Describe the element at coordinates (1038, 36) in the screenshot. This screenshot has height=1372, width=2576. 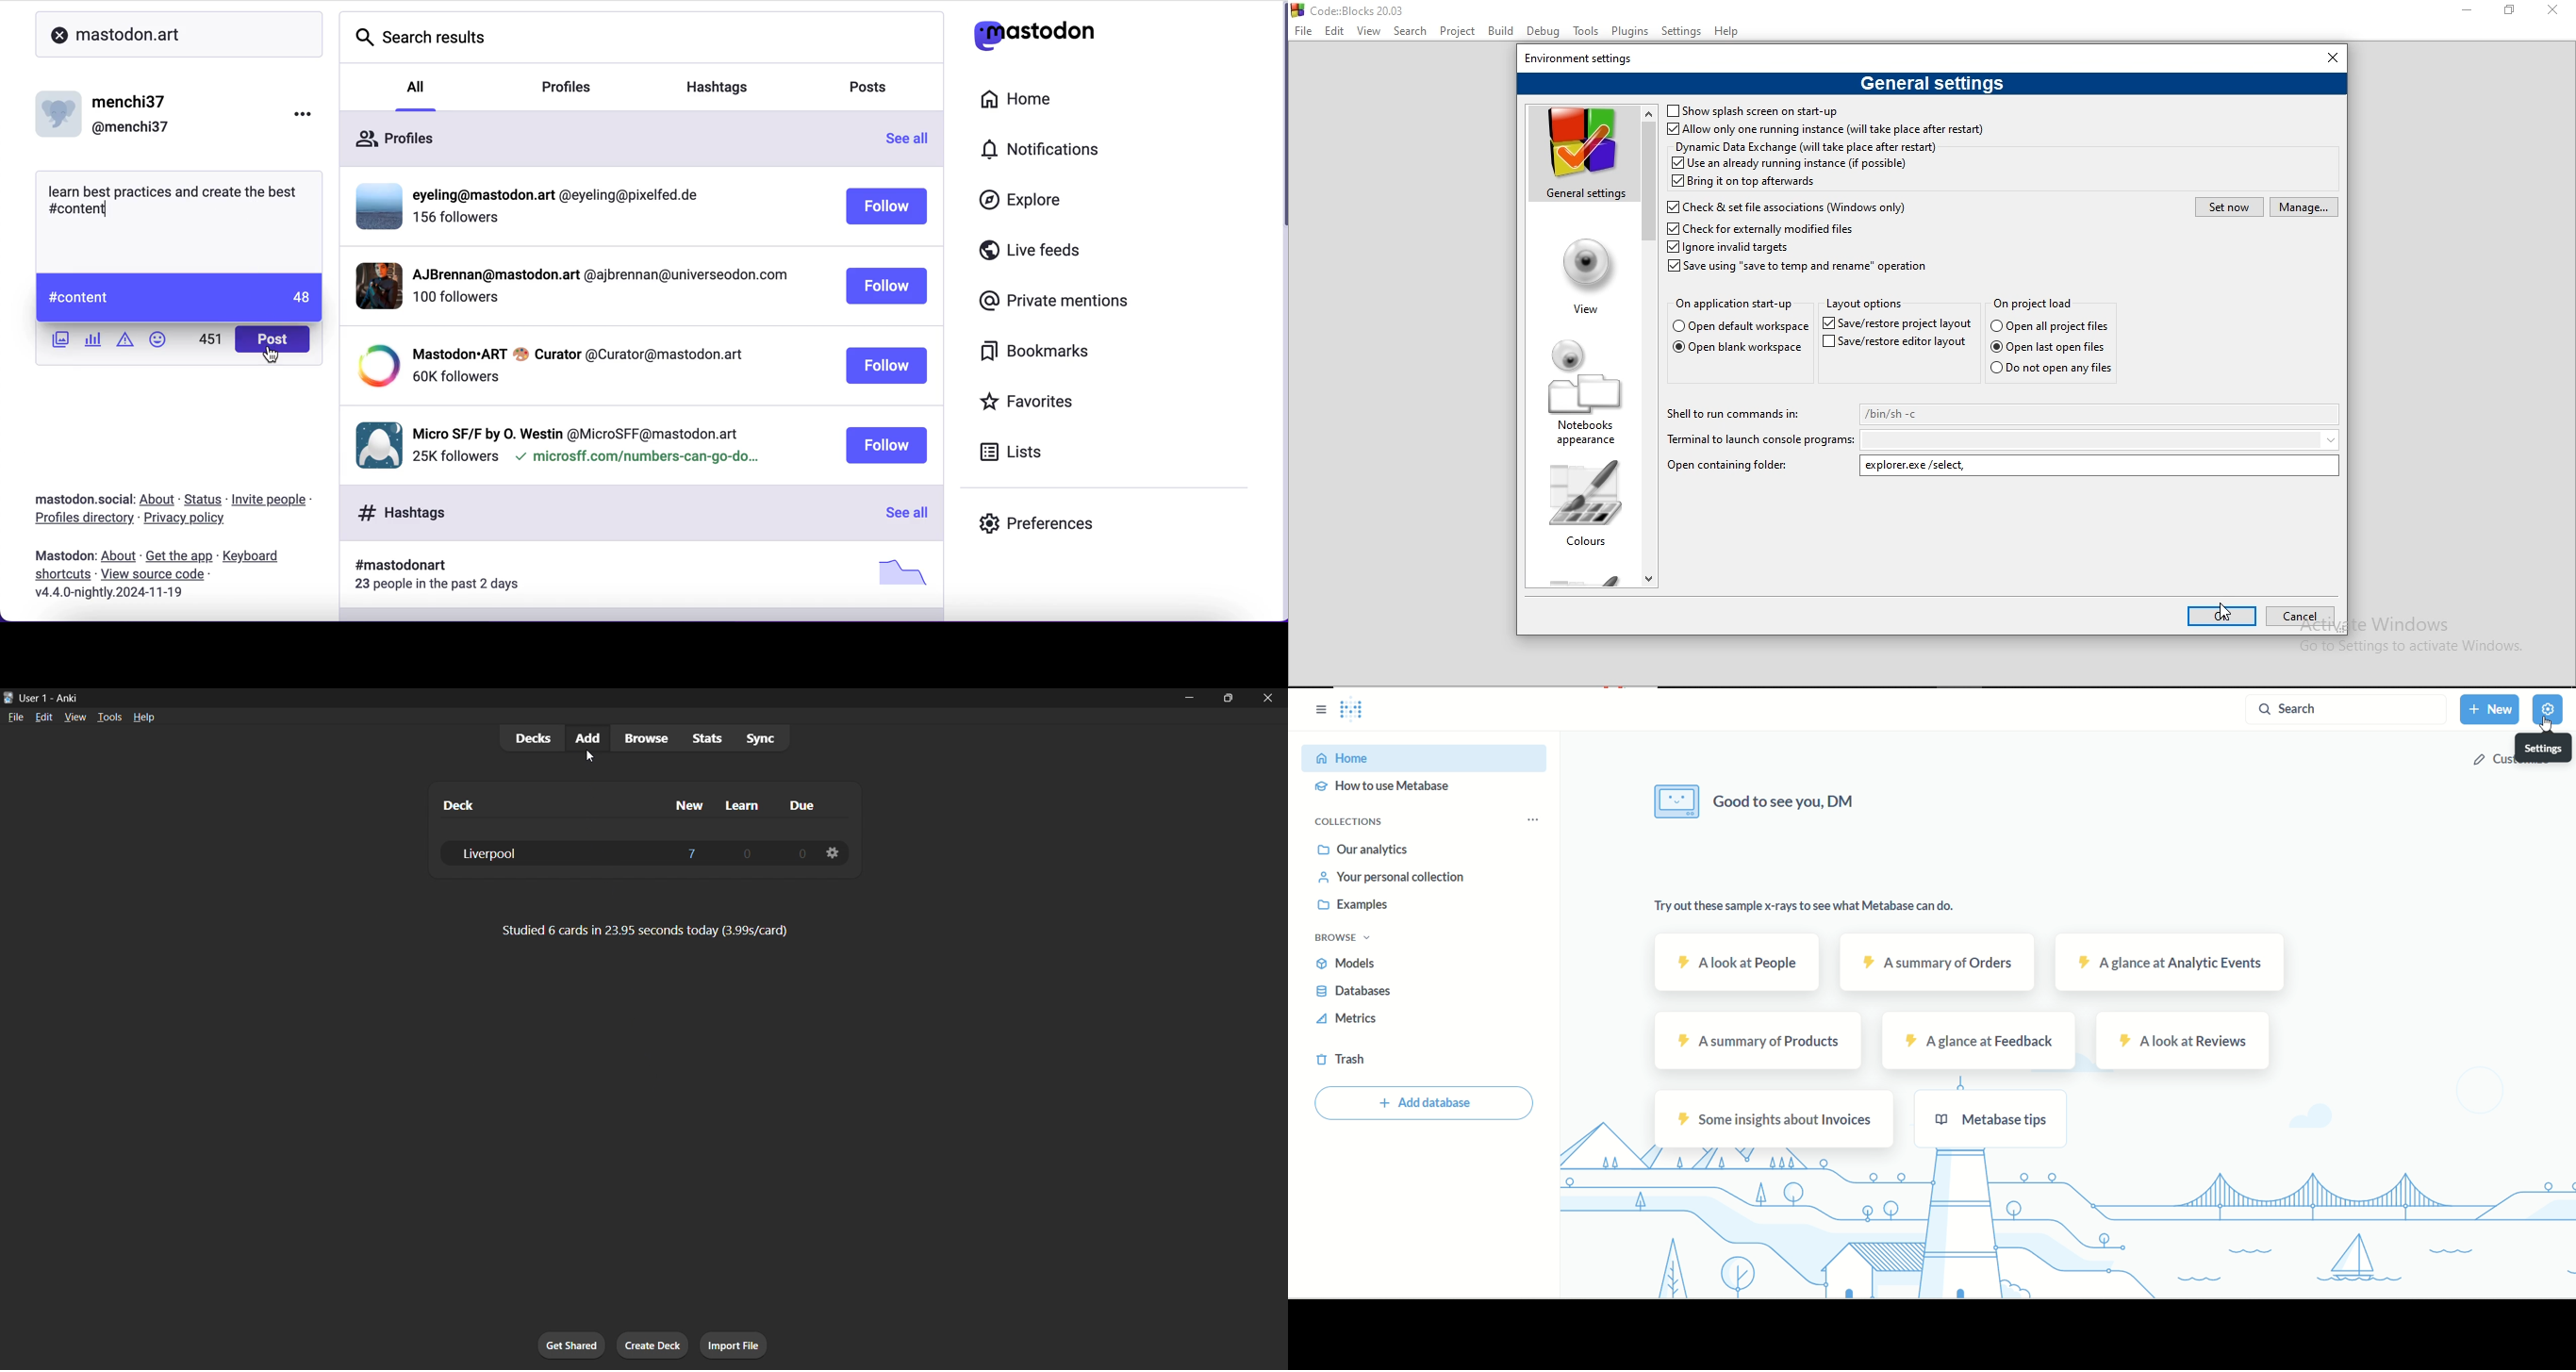
I see `mastodon logo` at that location.